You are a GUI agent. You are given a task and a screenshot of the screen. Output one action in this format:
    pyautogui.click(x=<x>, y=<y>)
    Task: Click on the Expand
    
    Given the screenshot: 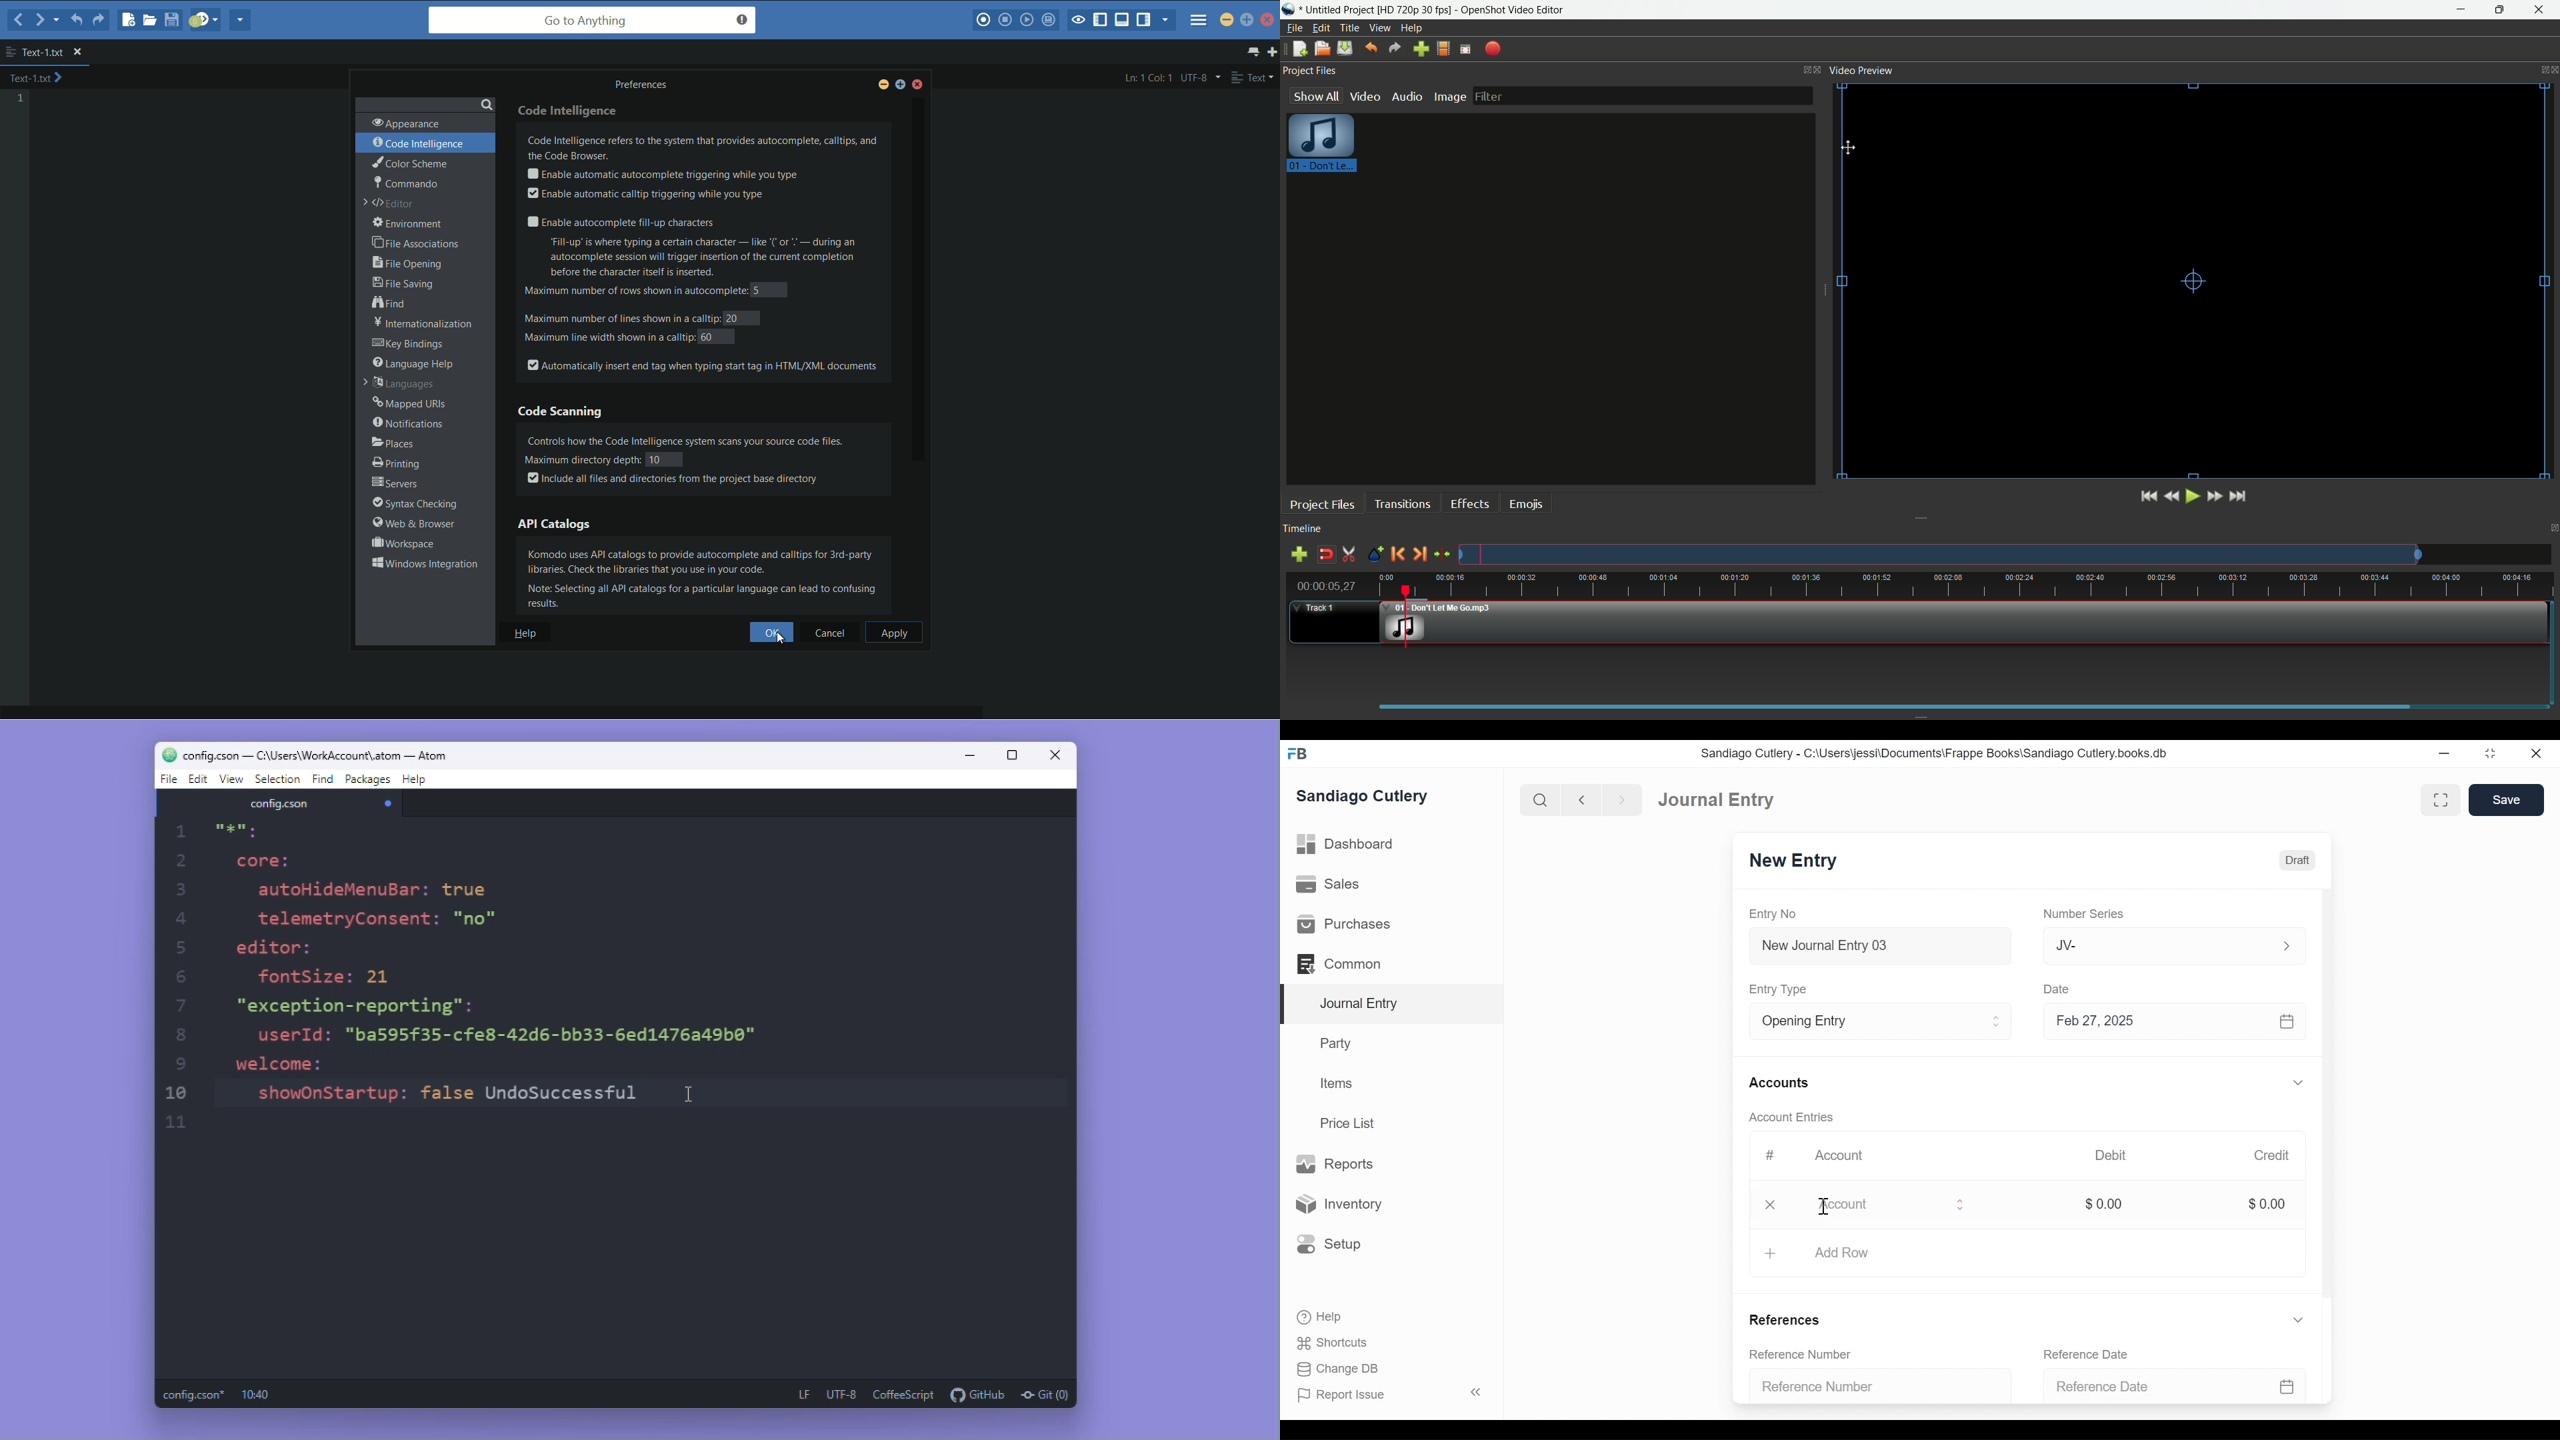 What is the action you would take?
    pyautogui.click(x=2299, y=1319)
    